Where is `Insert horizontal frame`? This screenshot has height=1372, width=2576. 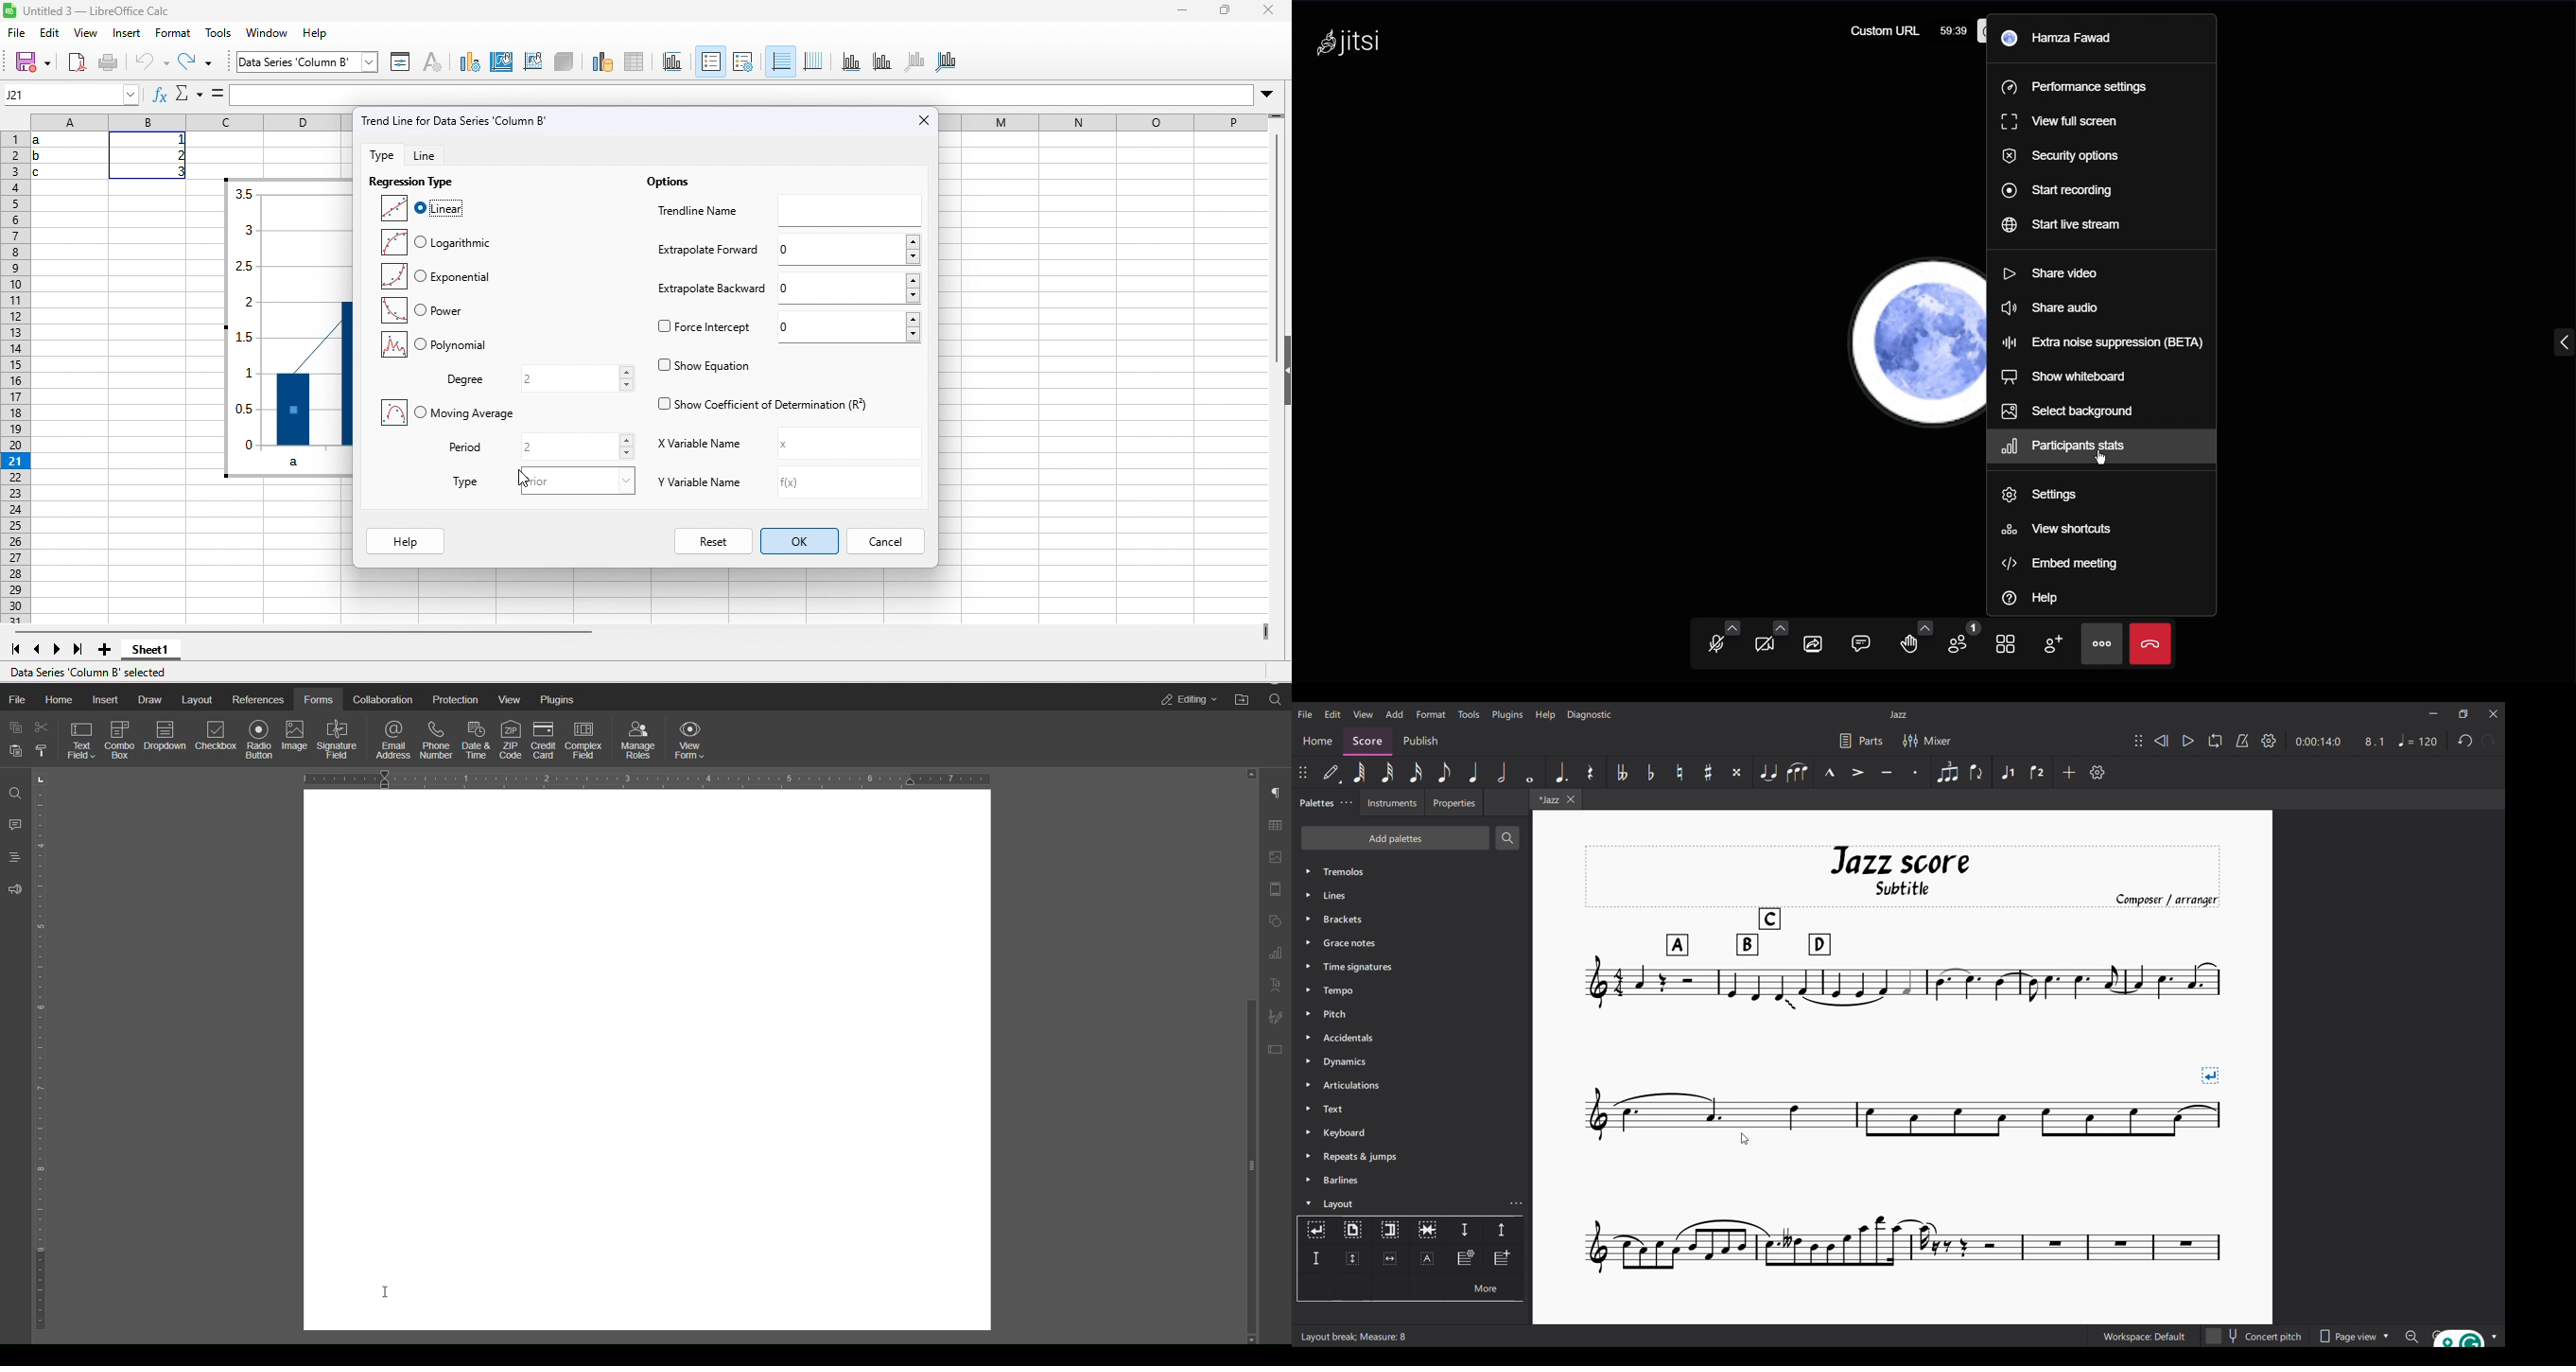
Insert horizontal frame is located at coordinates (1390, 1258).